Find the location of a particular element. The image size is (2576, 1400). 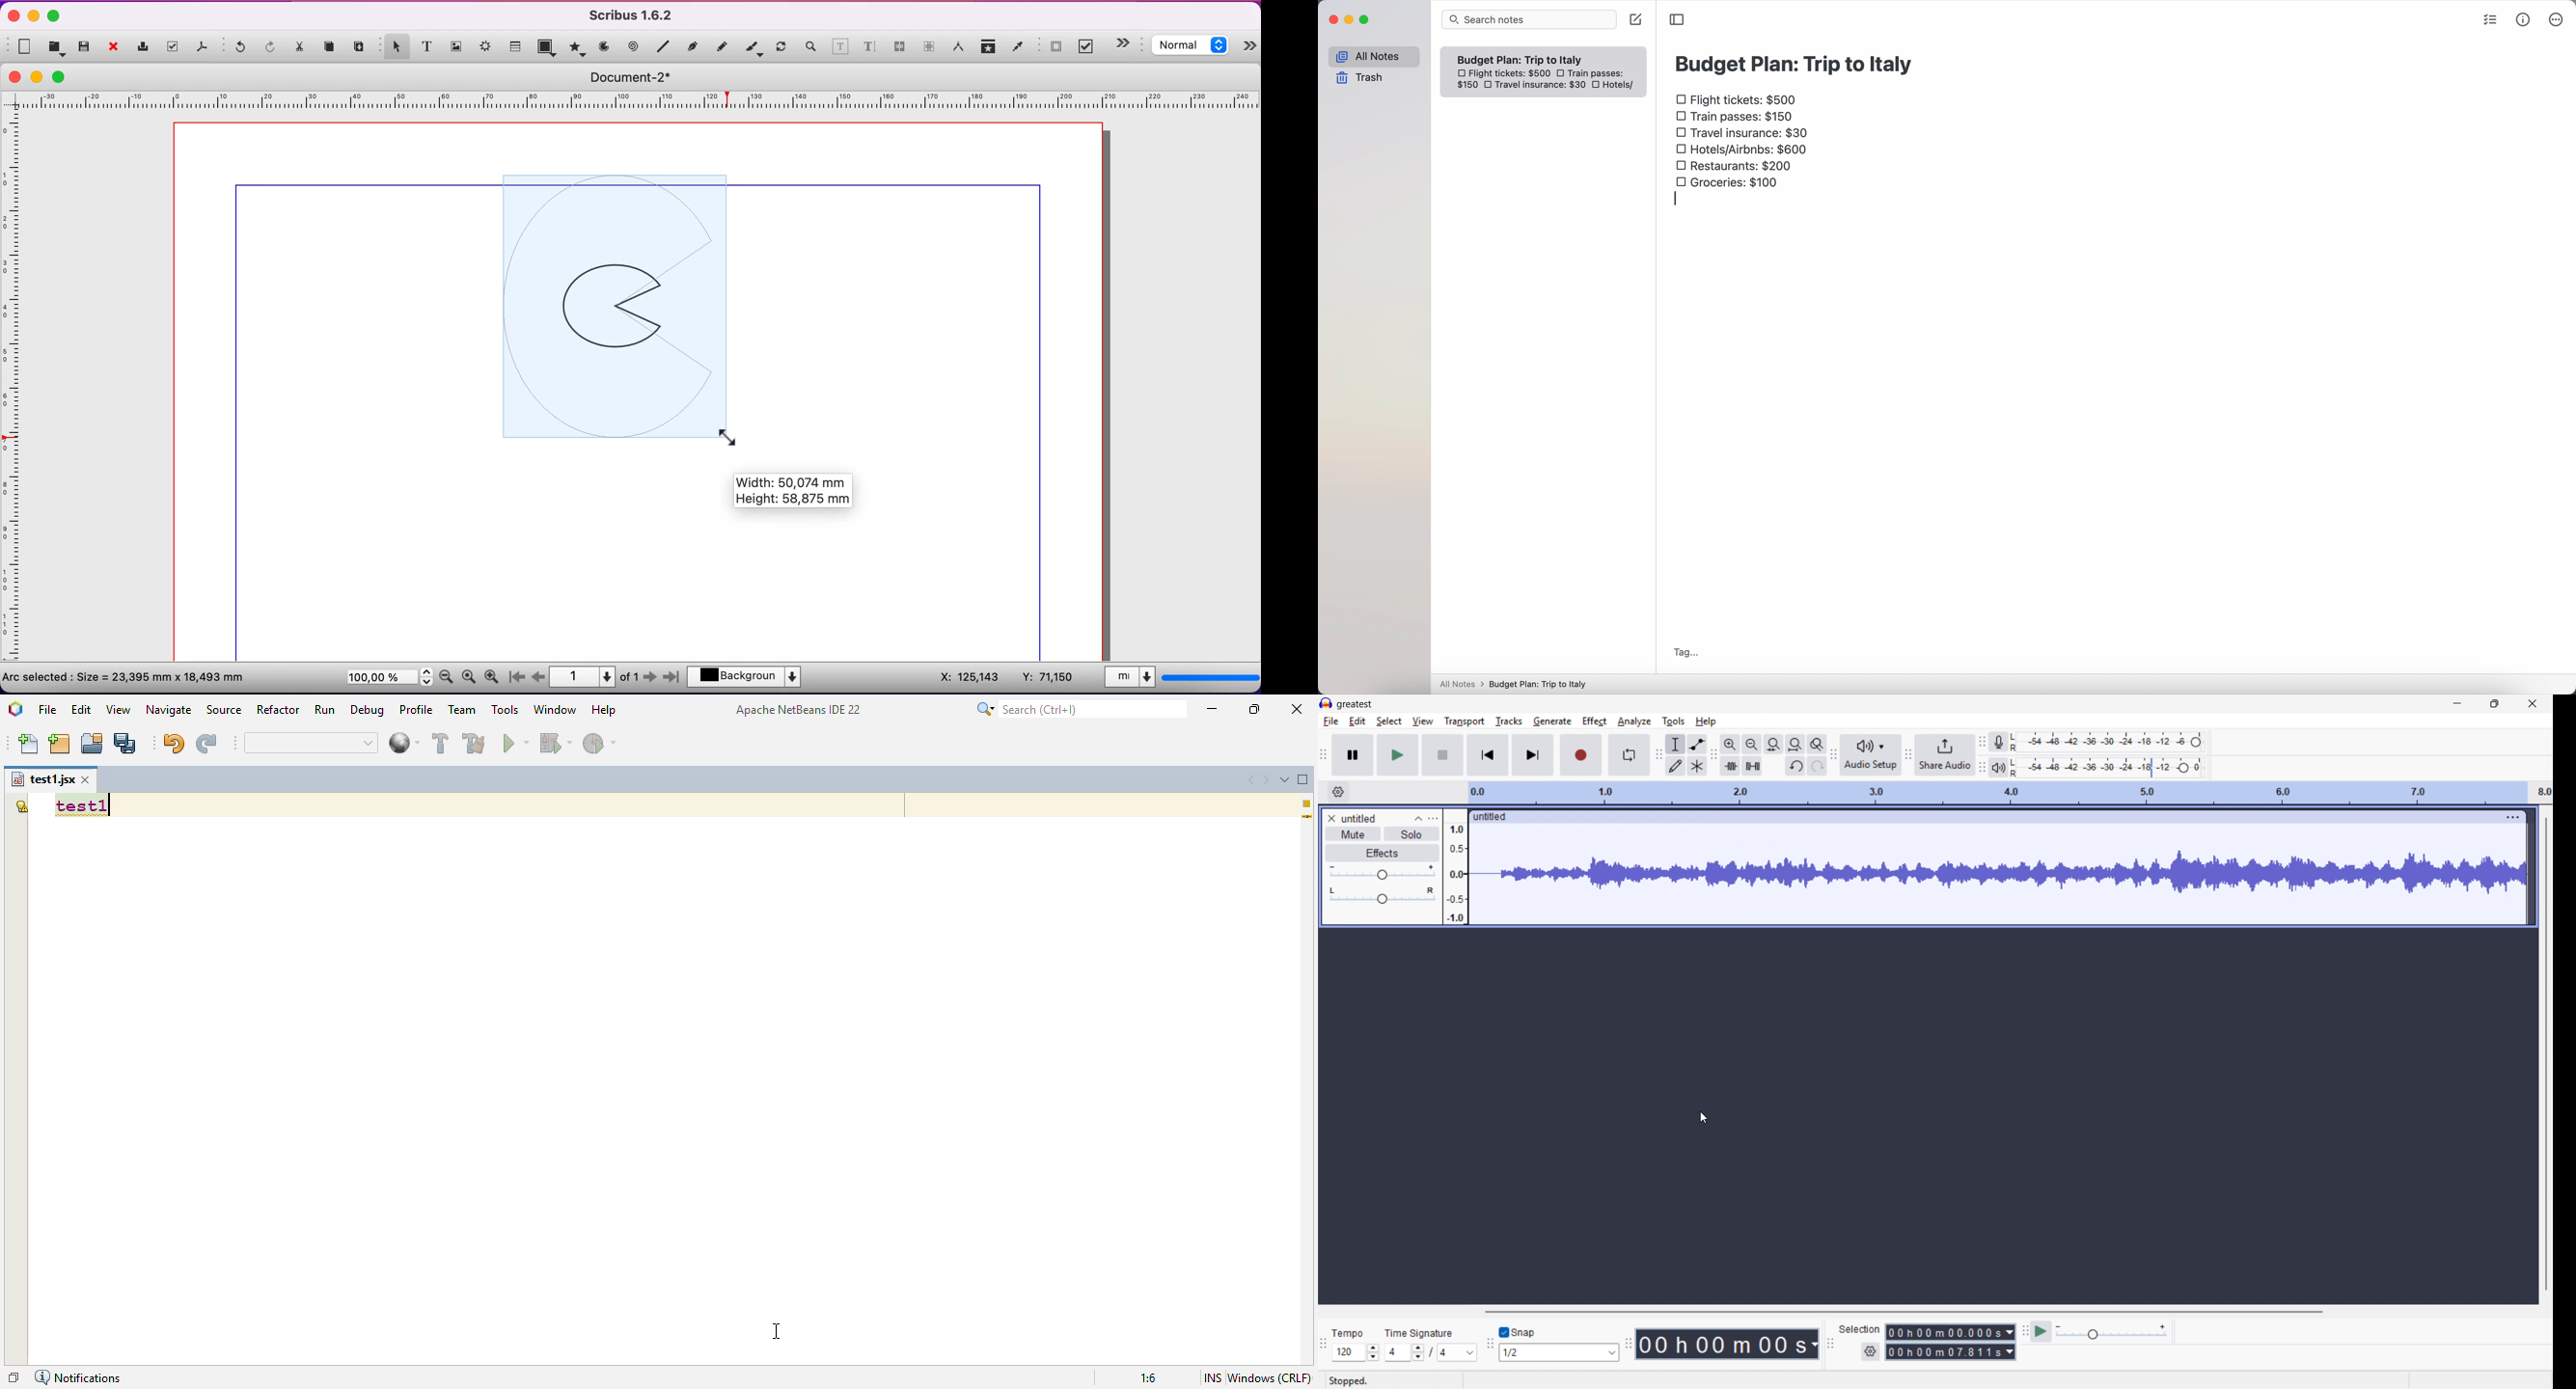

checkbox is located at coordinates (1489, 86).